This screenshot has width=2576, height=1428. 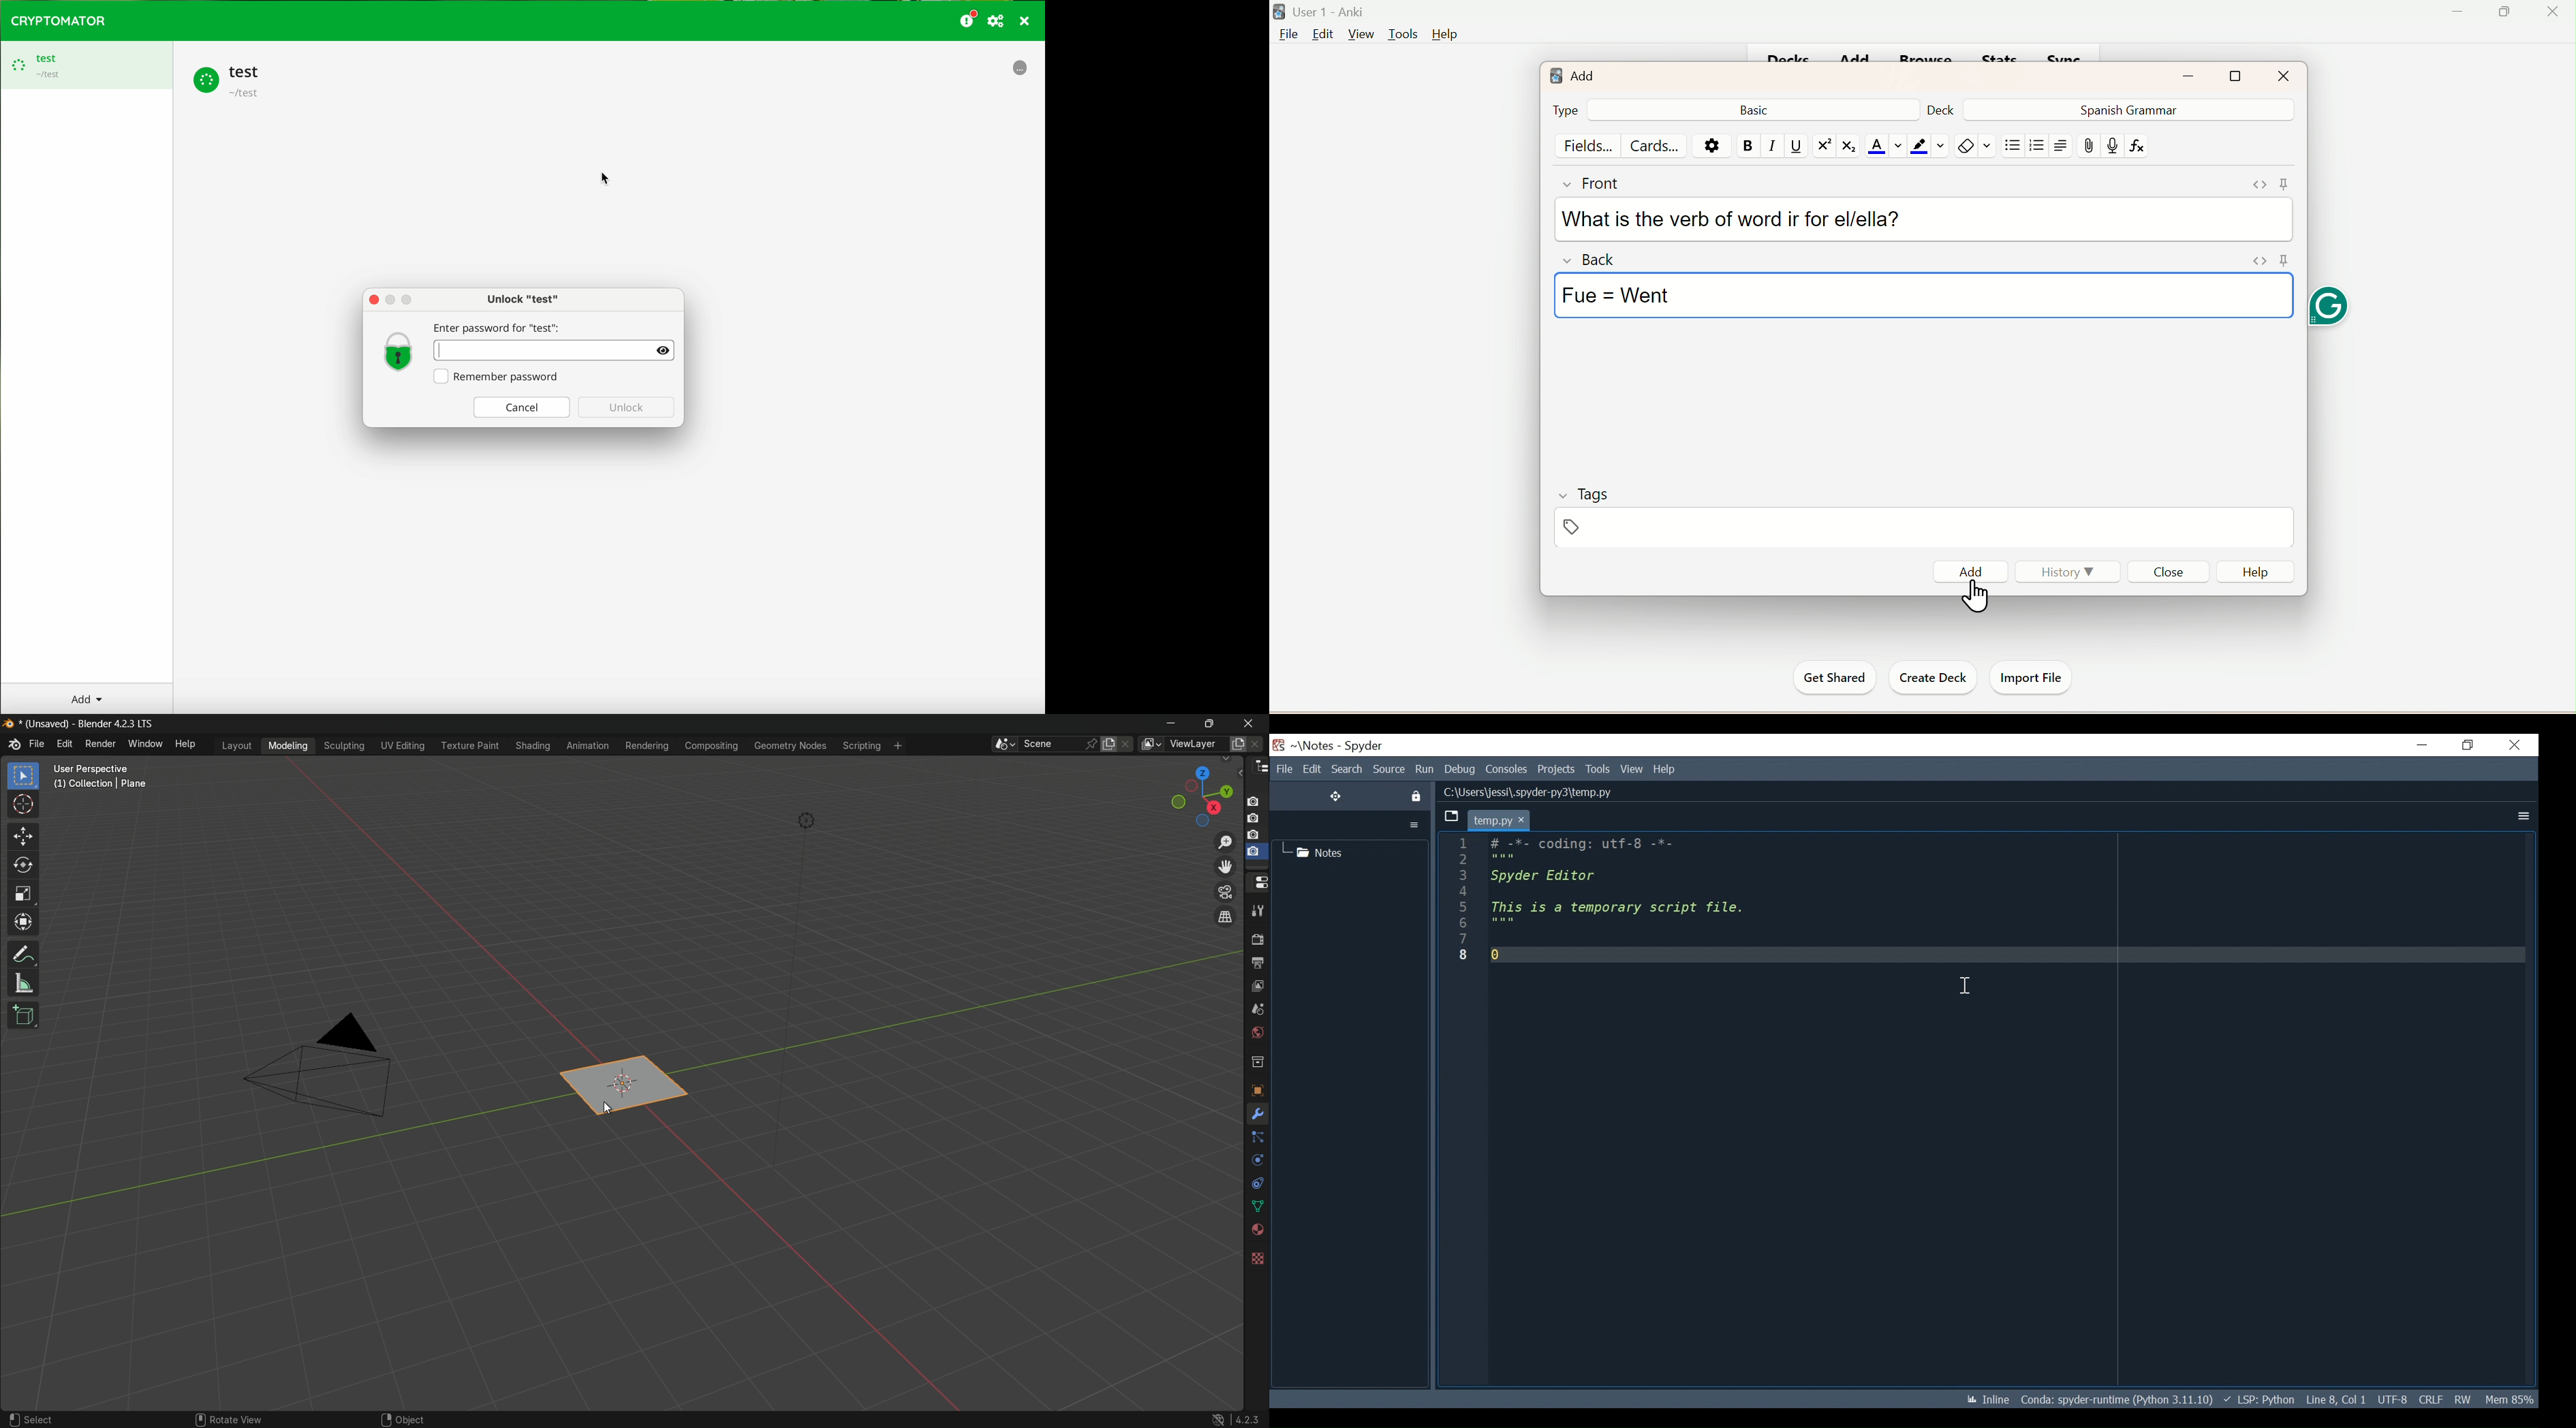 I want to click on Bold, so click(x=1749, y=146).